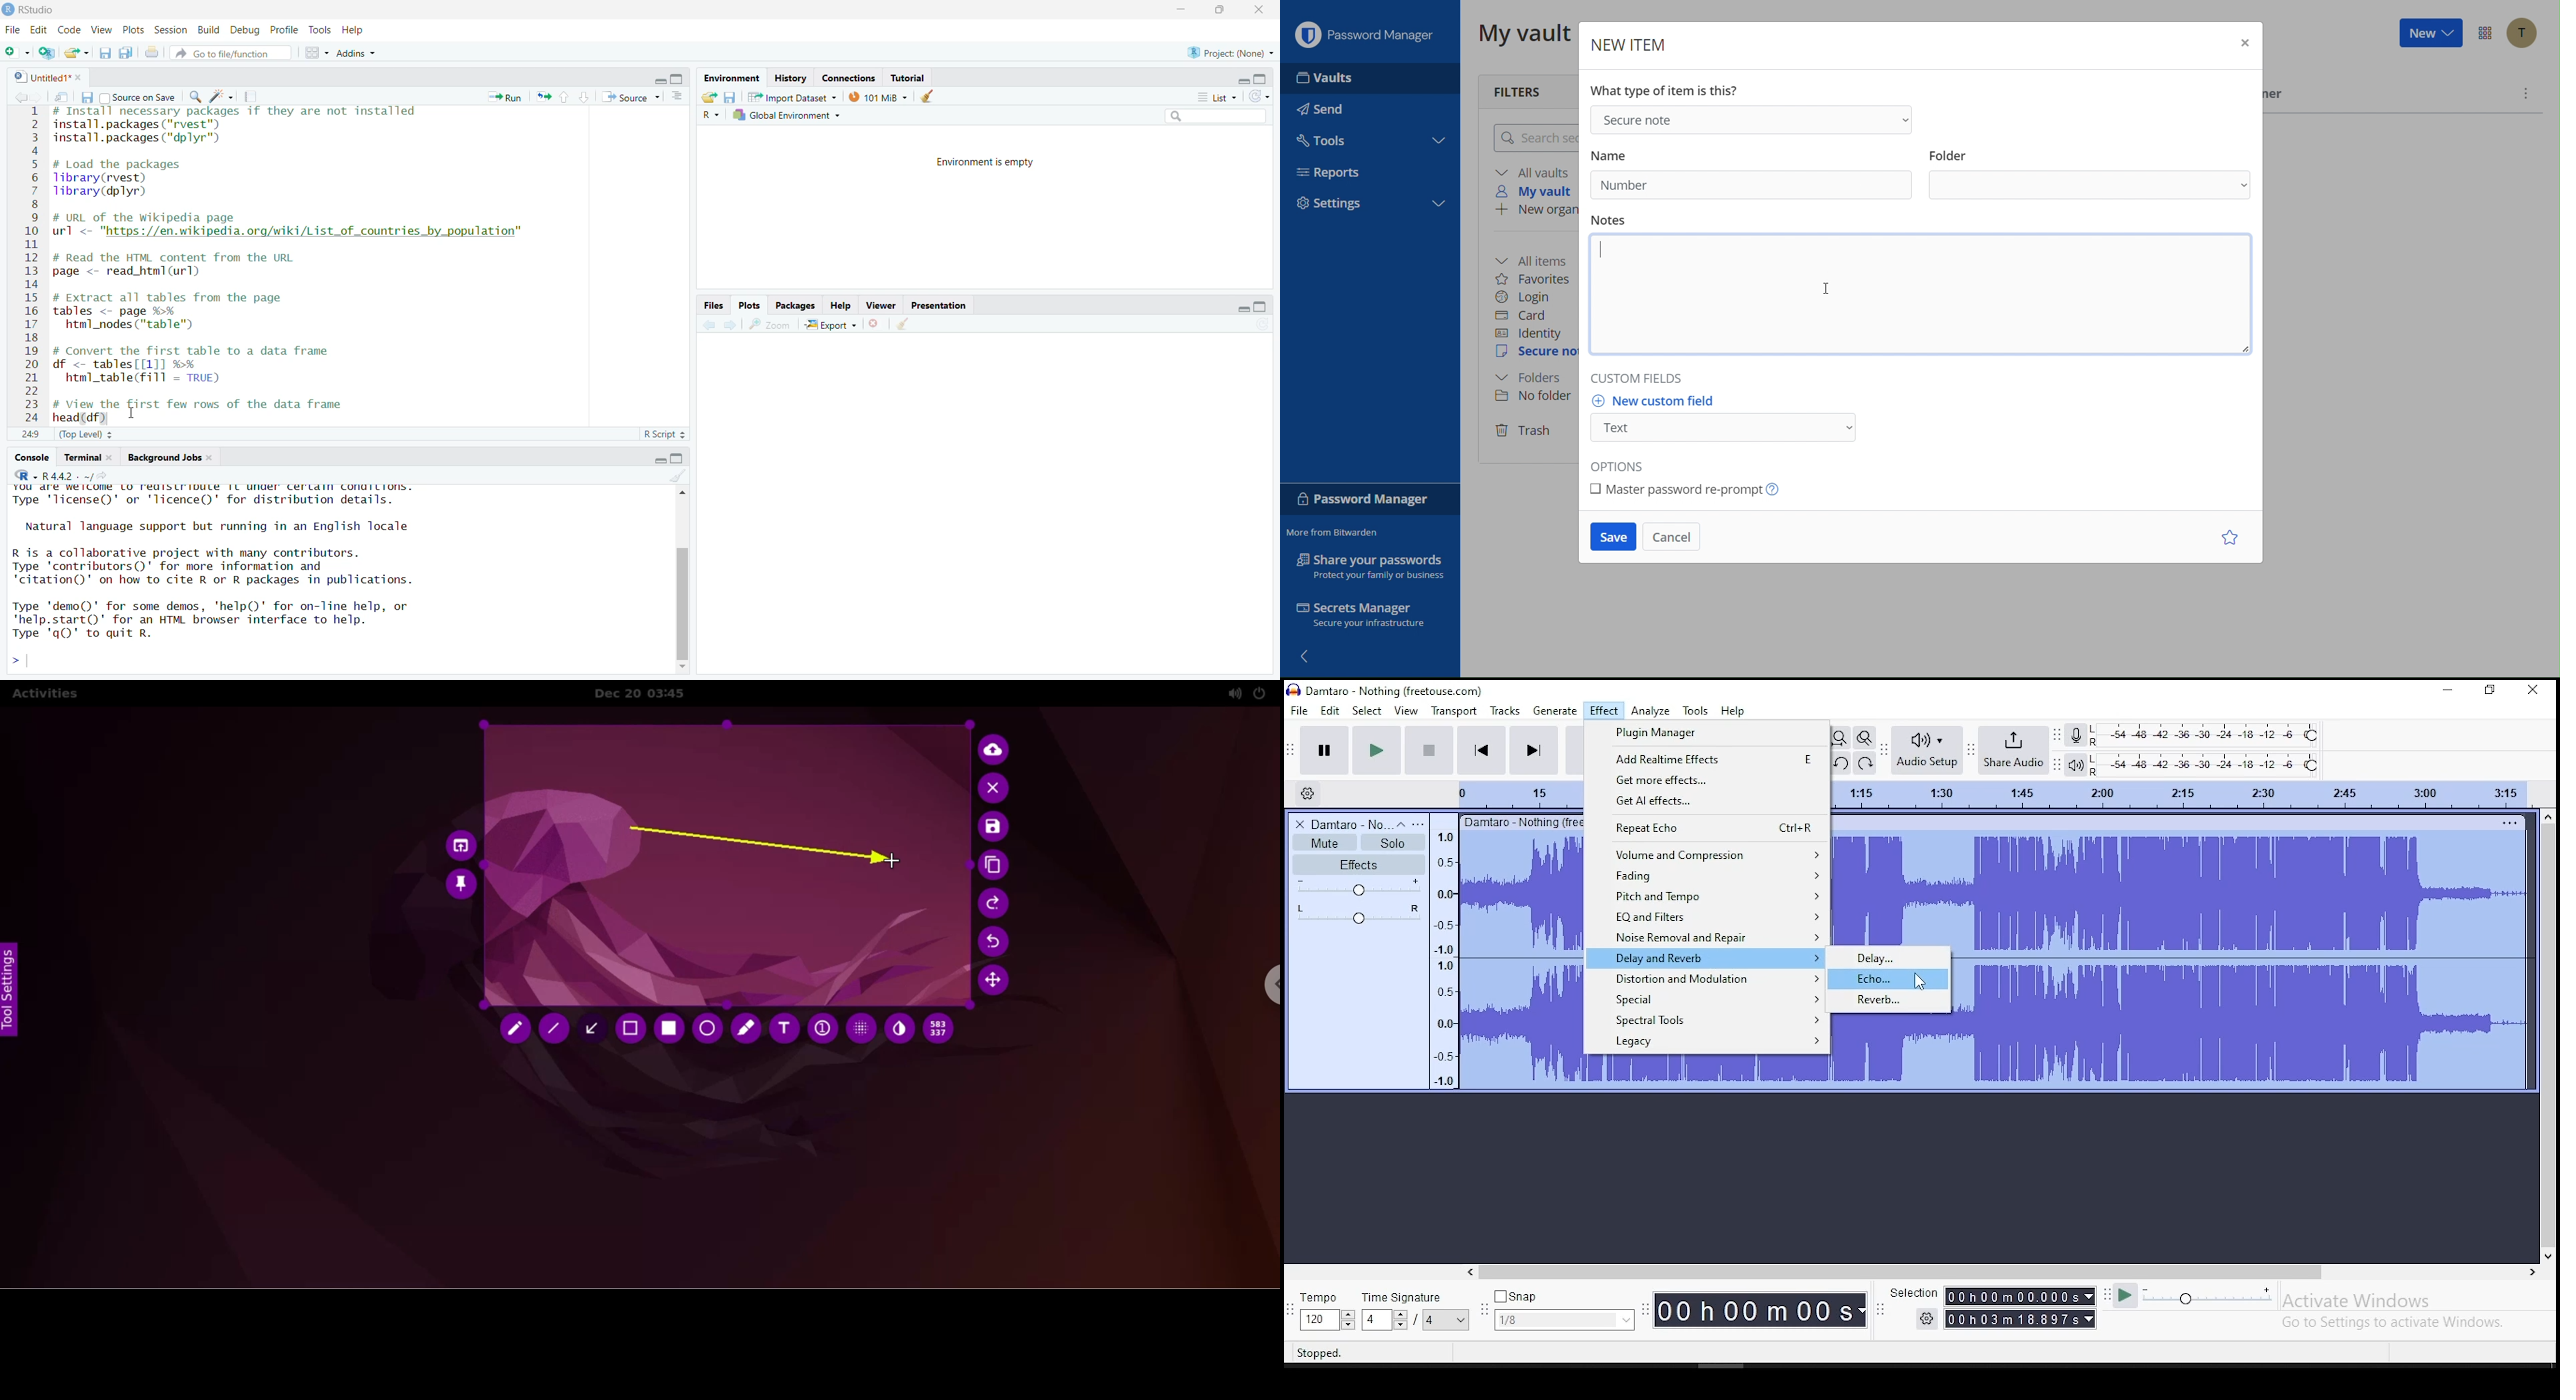 This screenshot has height=1400, width=2576. What do you see at coordinates (2055, 735) in the screenshot?
I see `` at bounding box center [2055, 735].